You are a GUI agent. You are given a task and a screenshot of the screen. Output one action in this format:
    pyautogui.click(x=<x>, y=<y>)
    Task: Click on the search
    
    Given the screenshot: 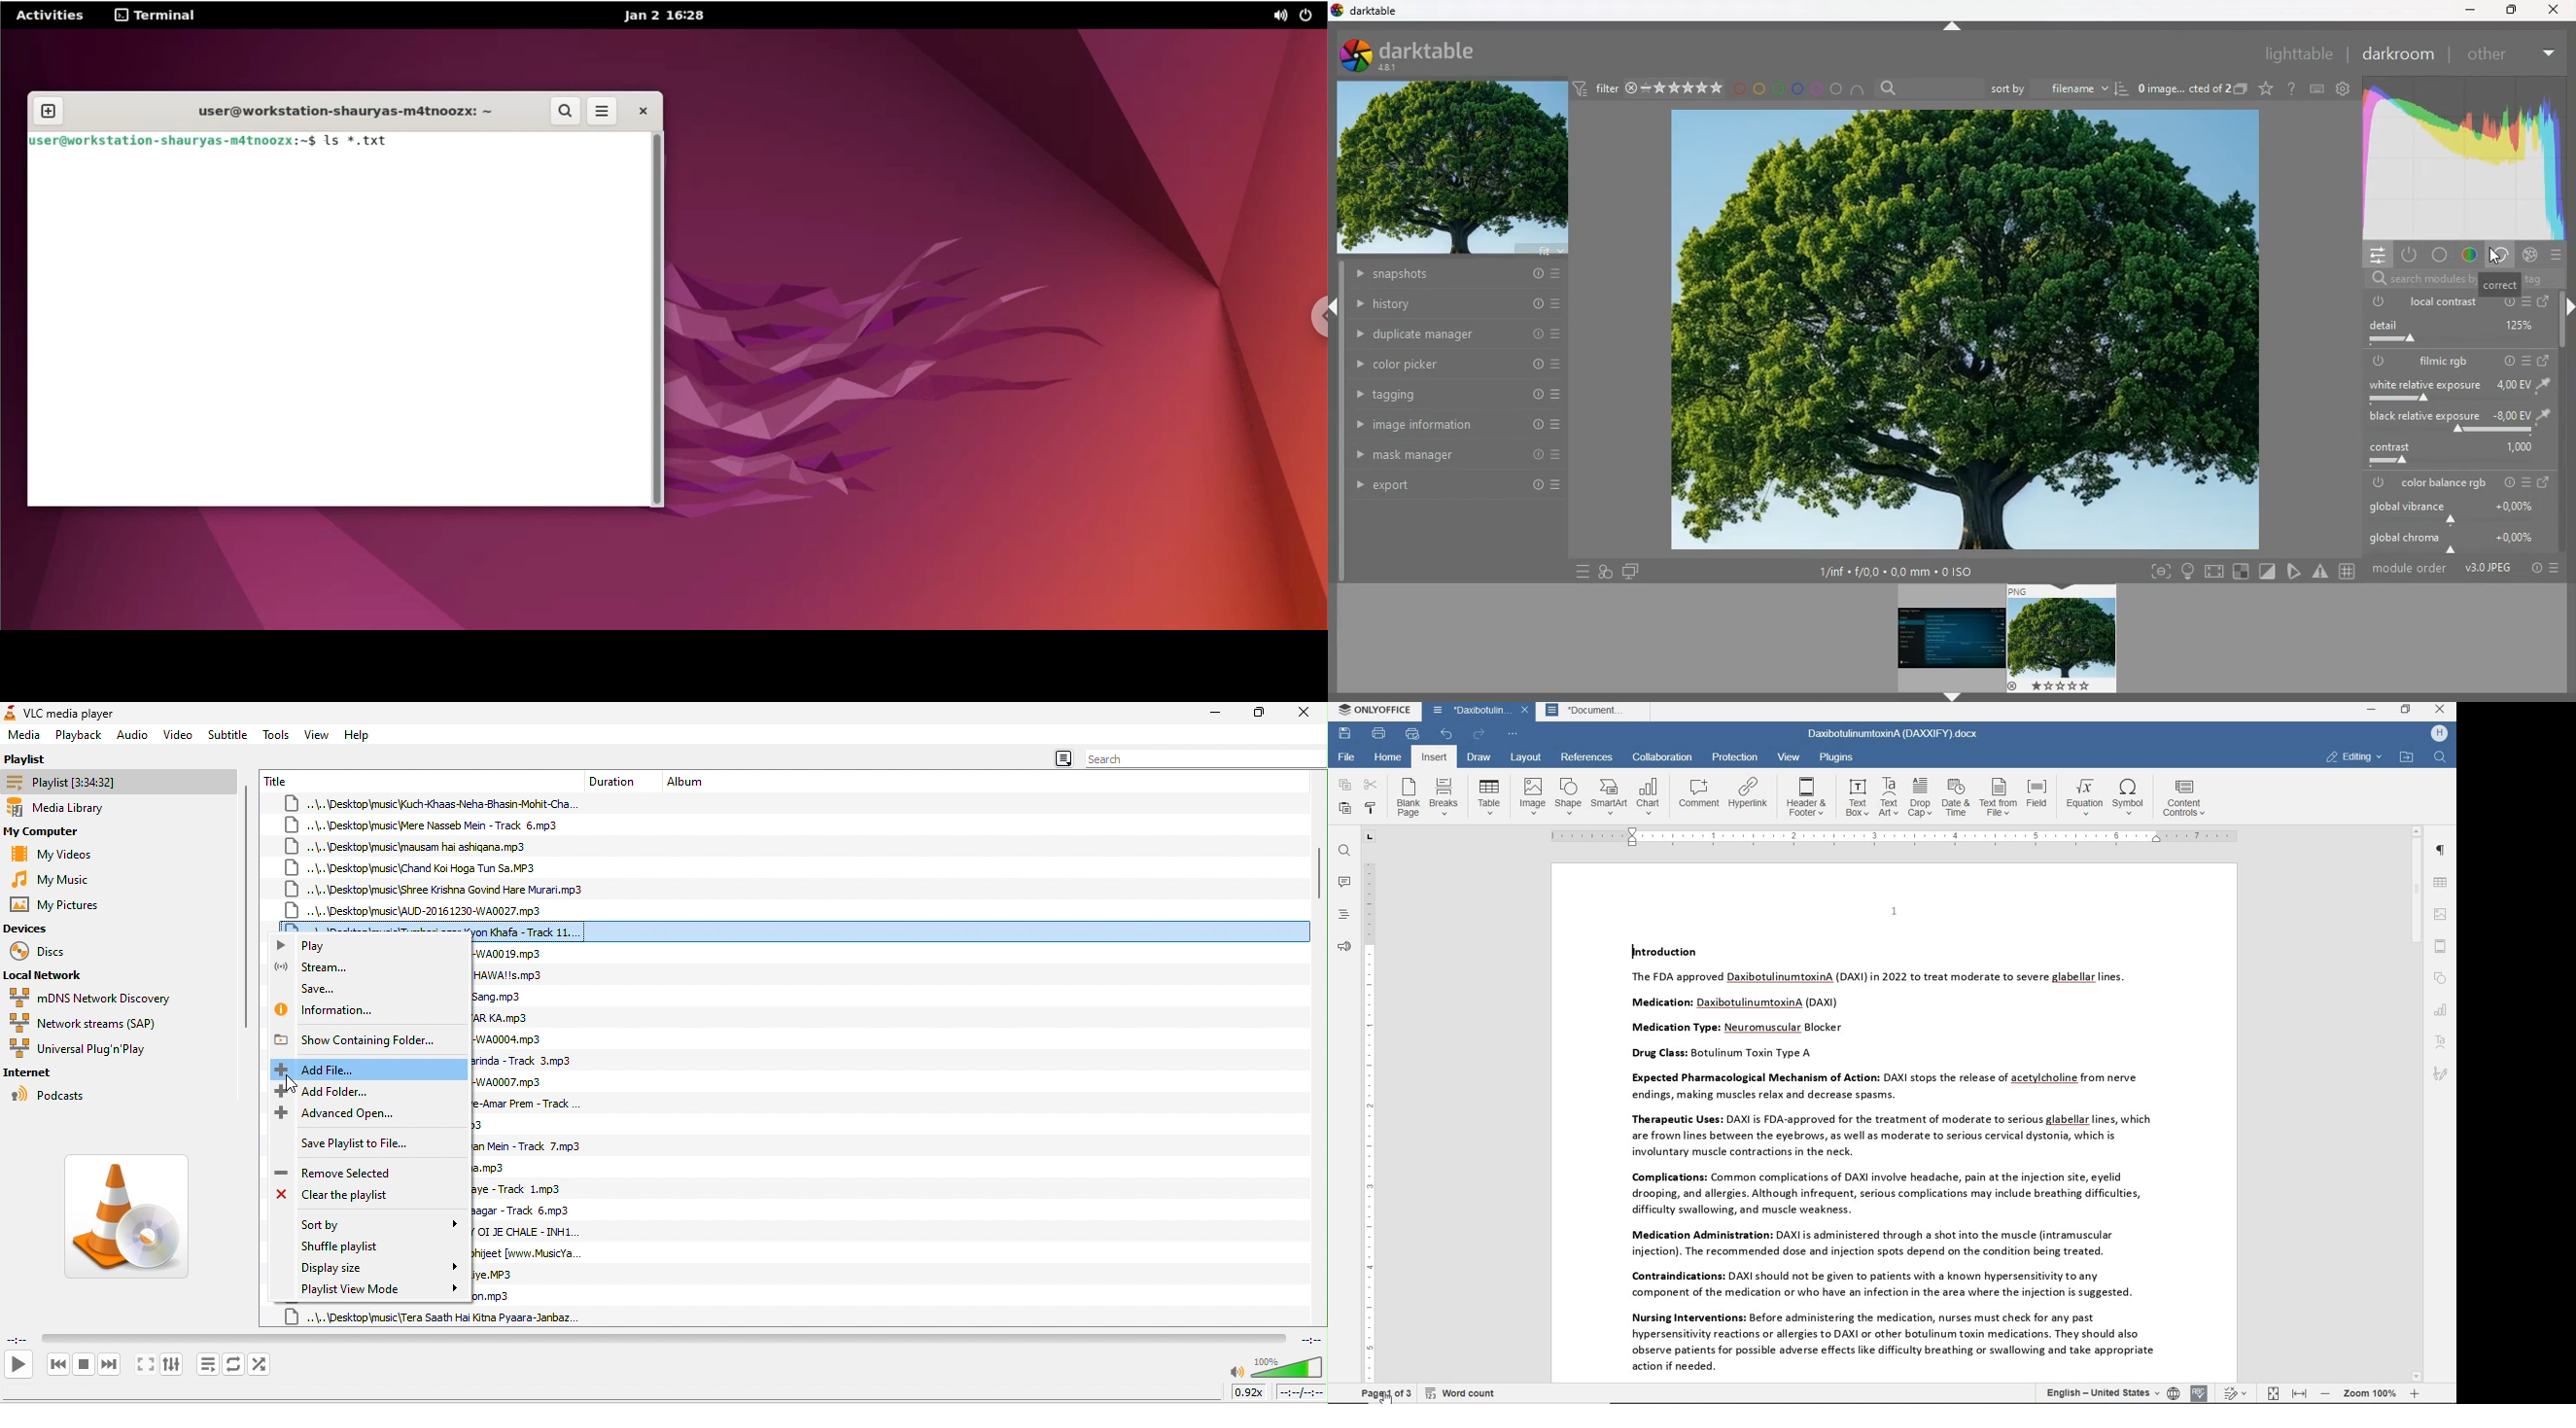 What is the action you would take?
    pyautogui.click(x=1890, y=88)
    